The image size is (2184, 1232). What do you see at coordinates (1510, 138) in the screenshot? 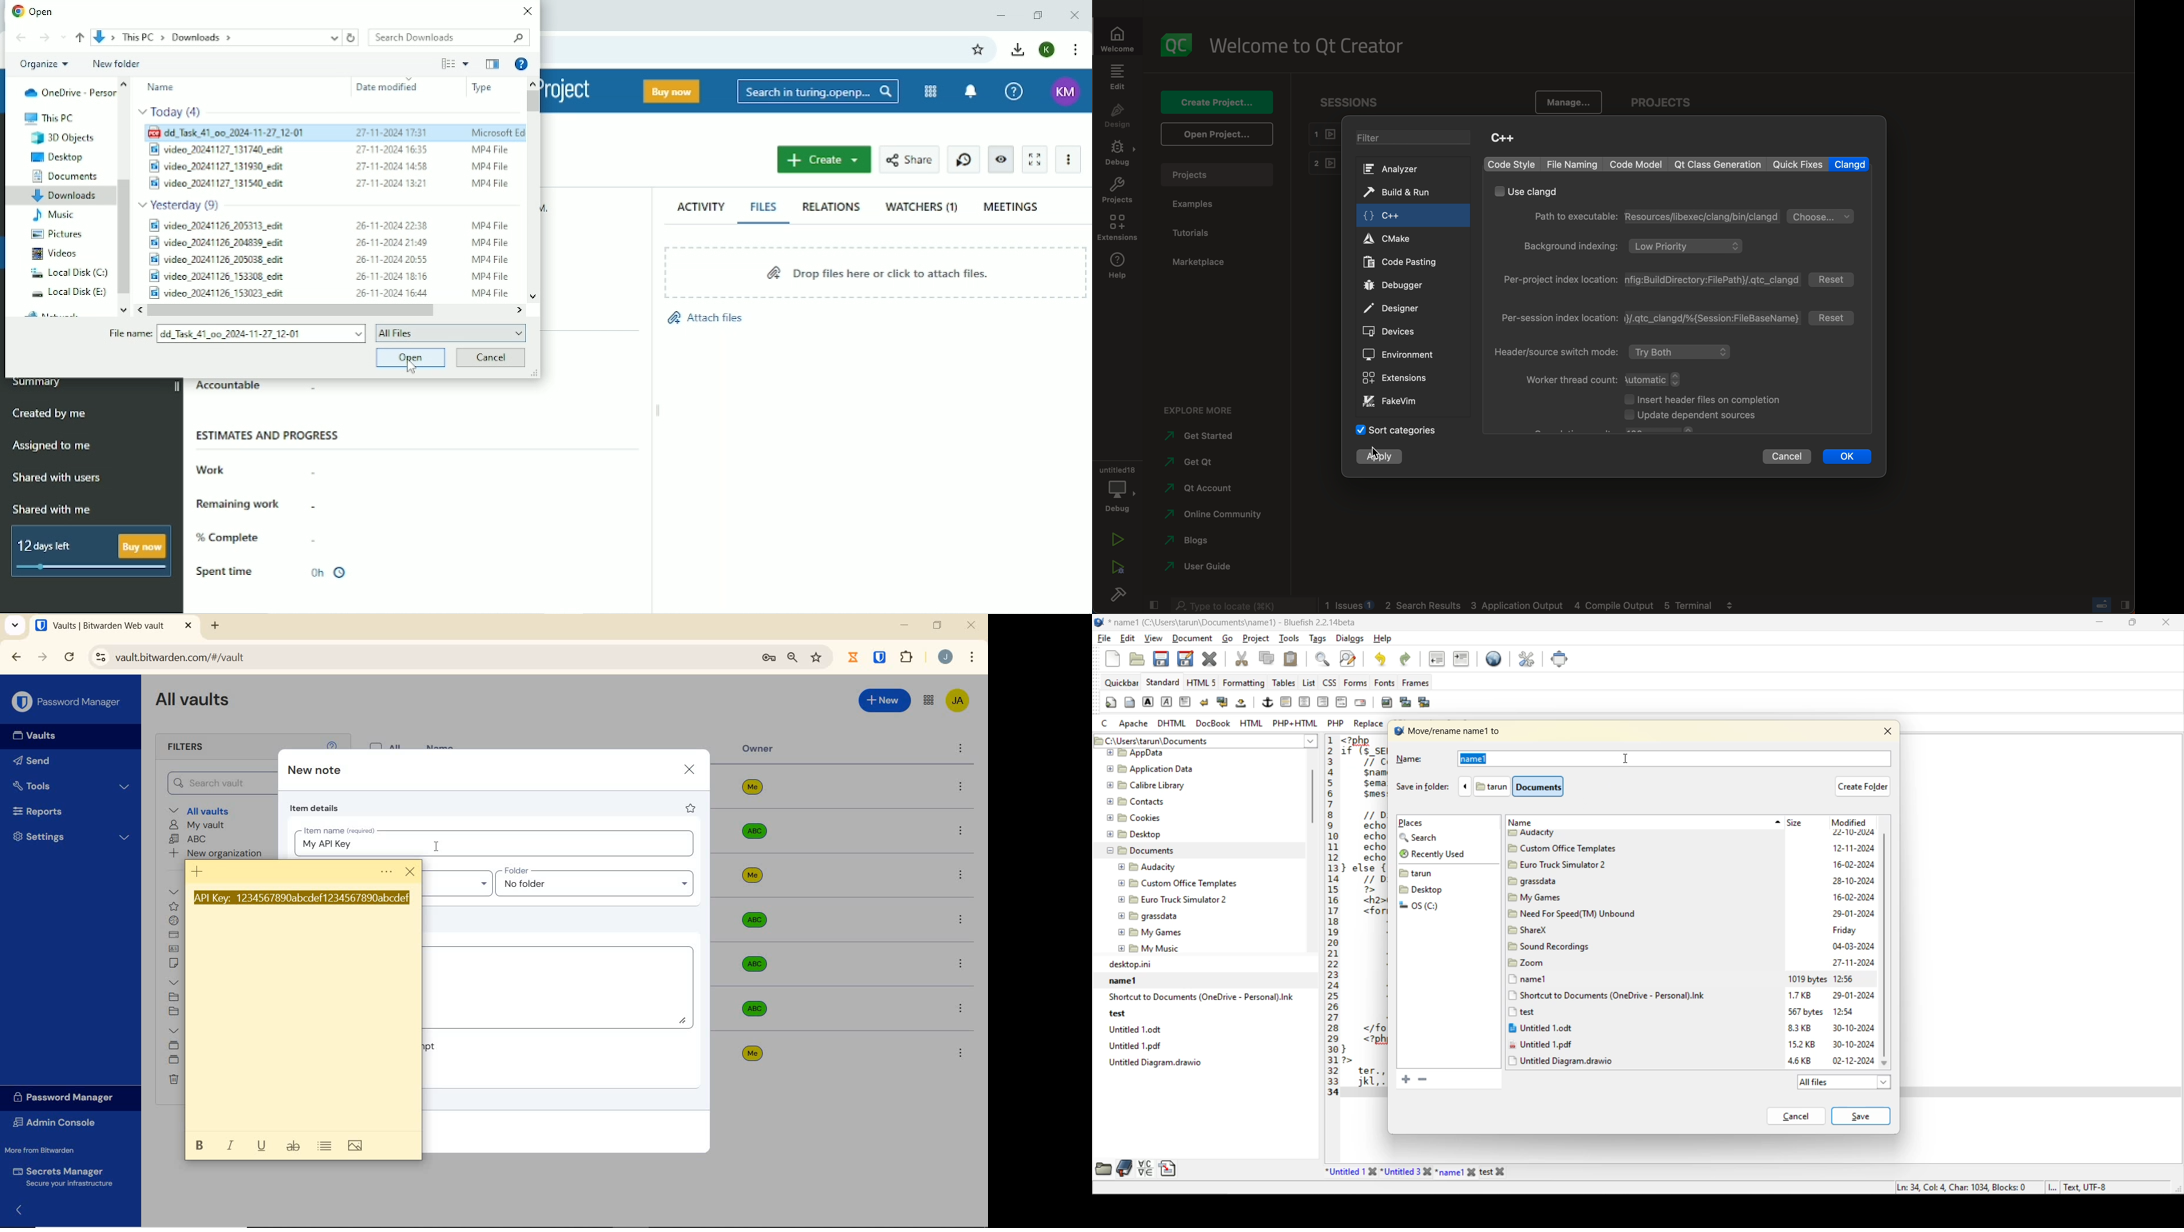
I see `C++` at bounding box center [1510, 138].